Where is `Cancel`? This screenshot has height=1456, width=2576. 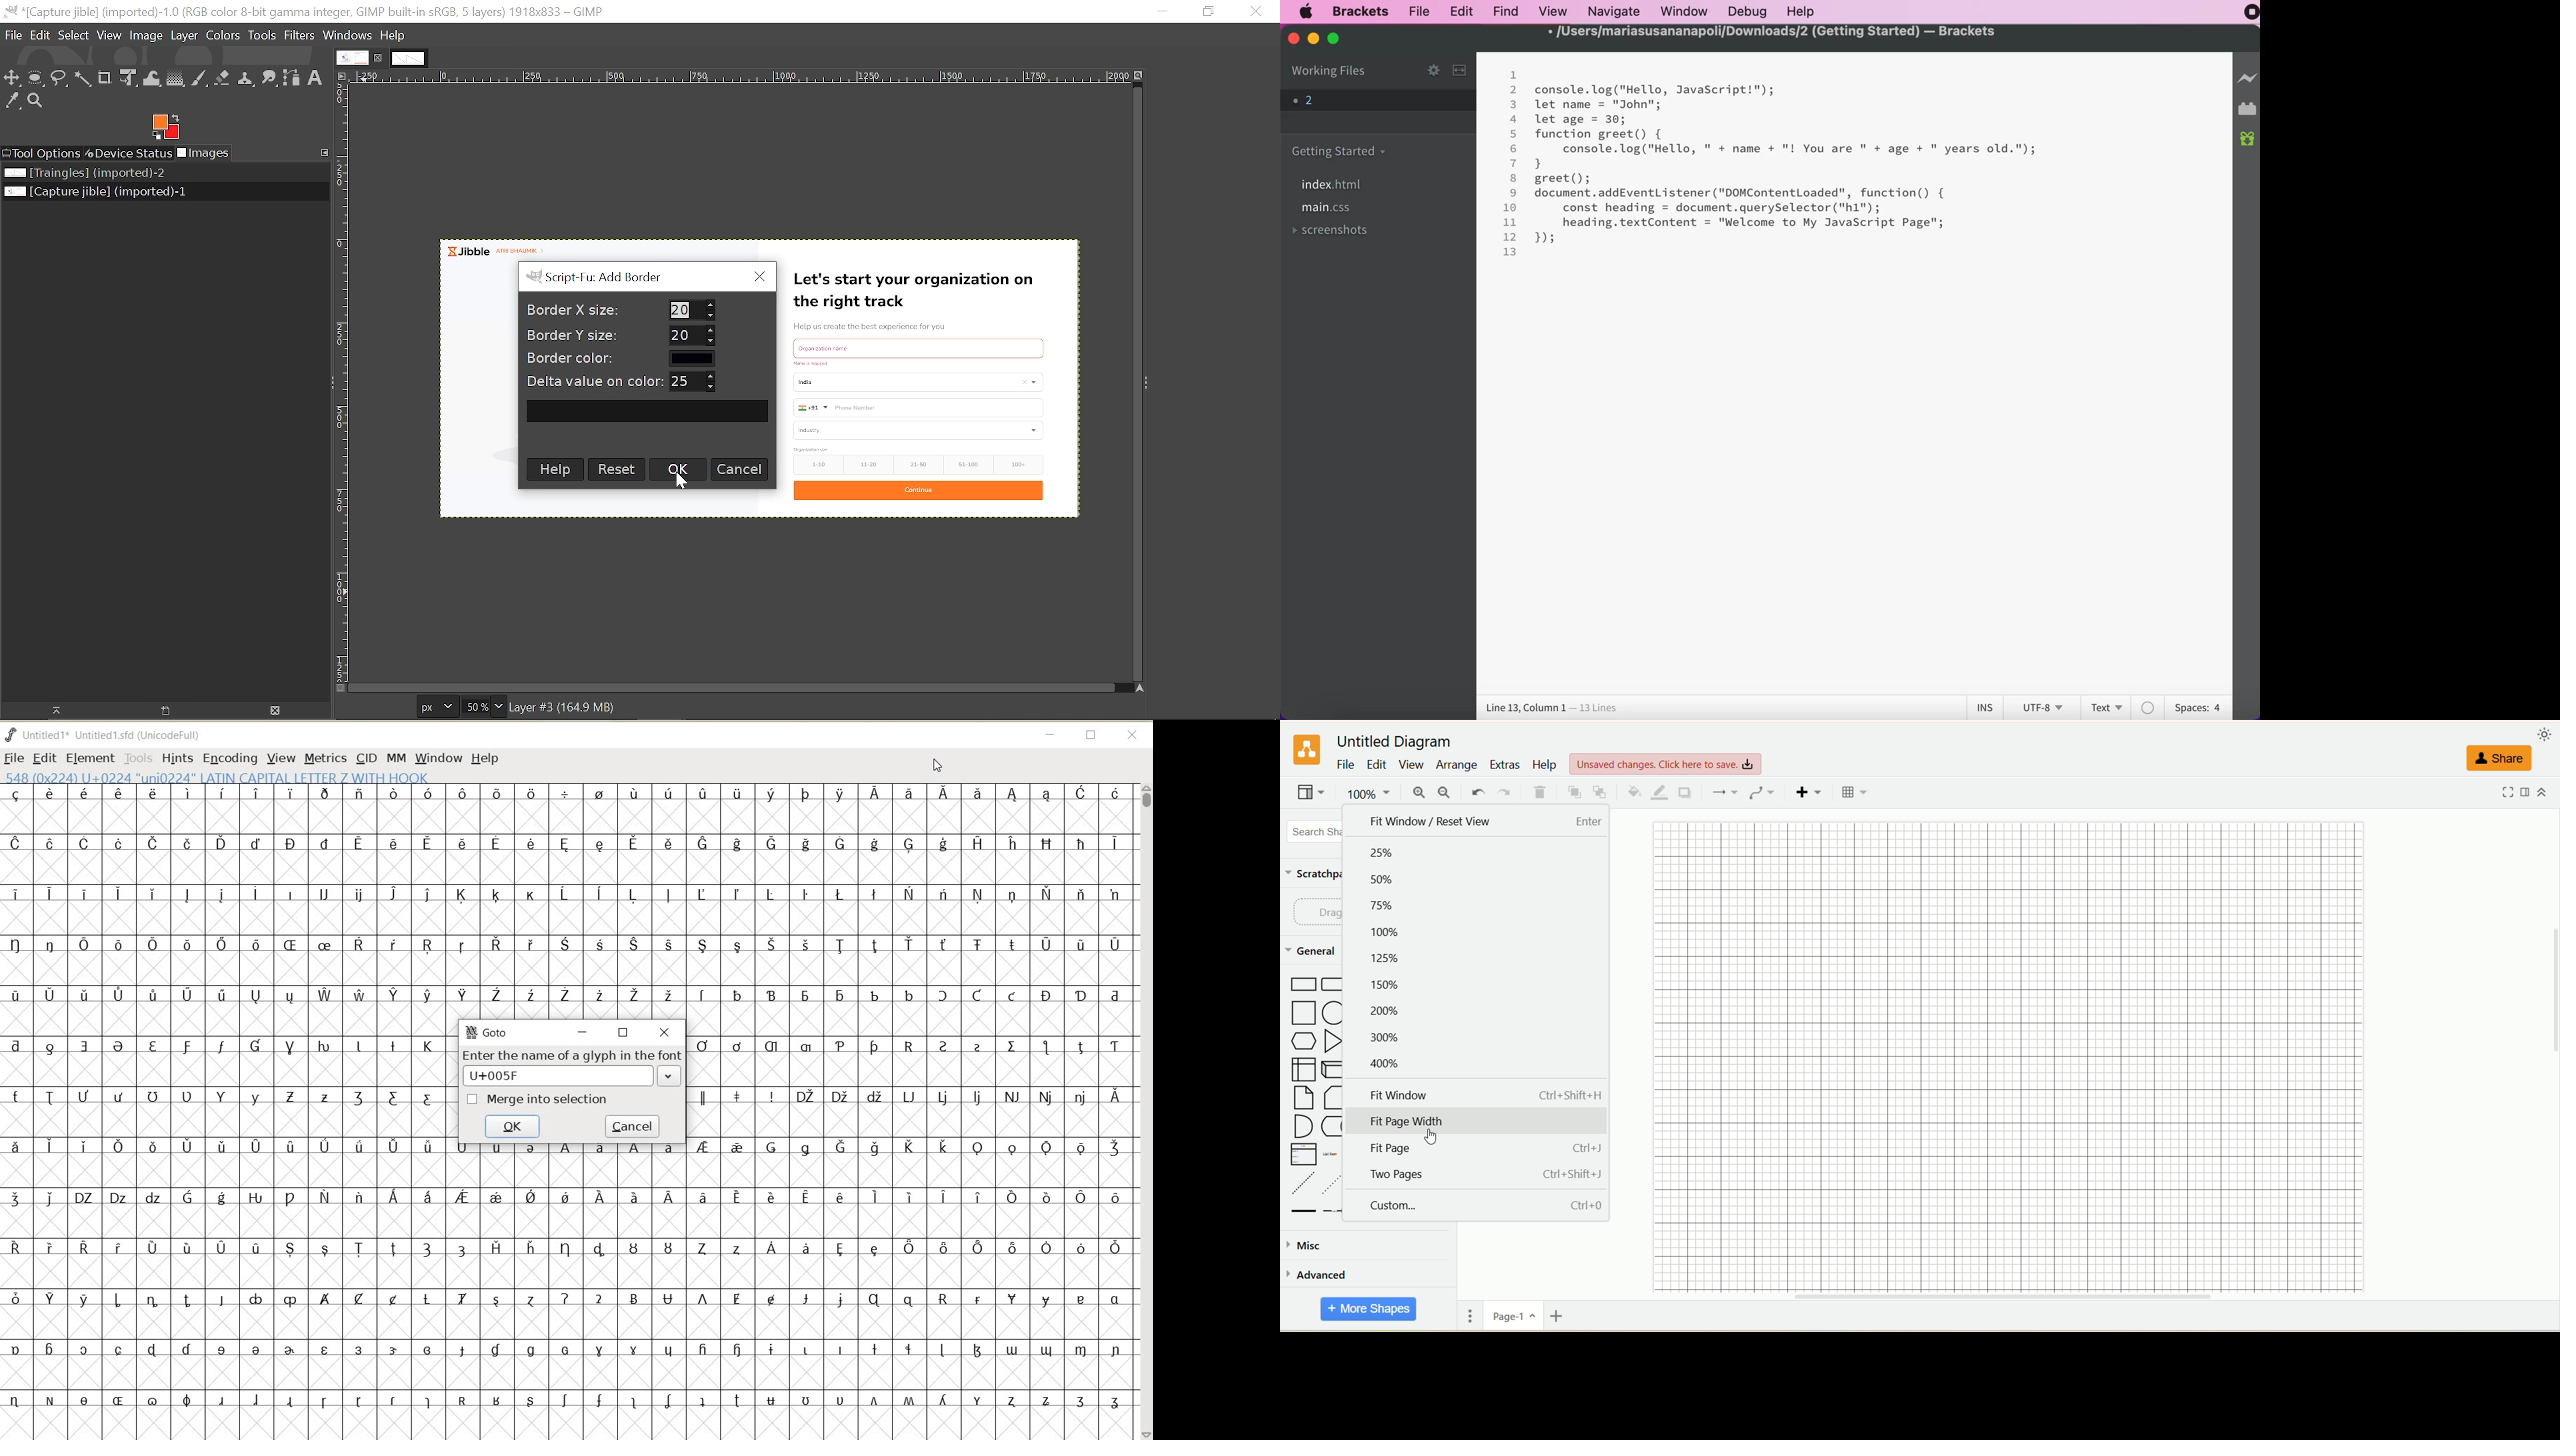
Cancel is located at coordinates (739, 469).